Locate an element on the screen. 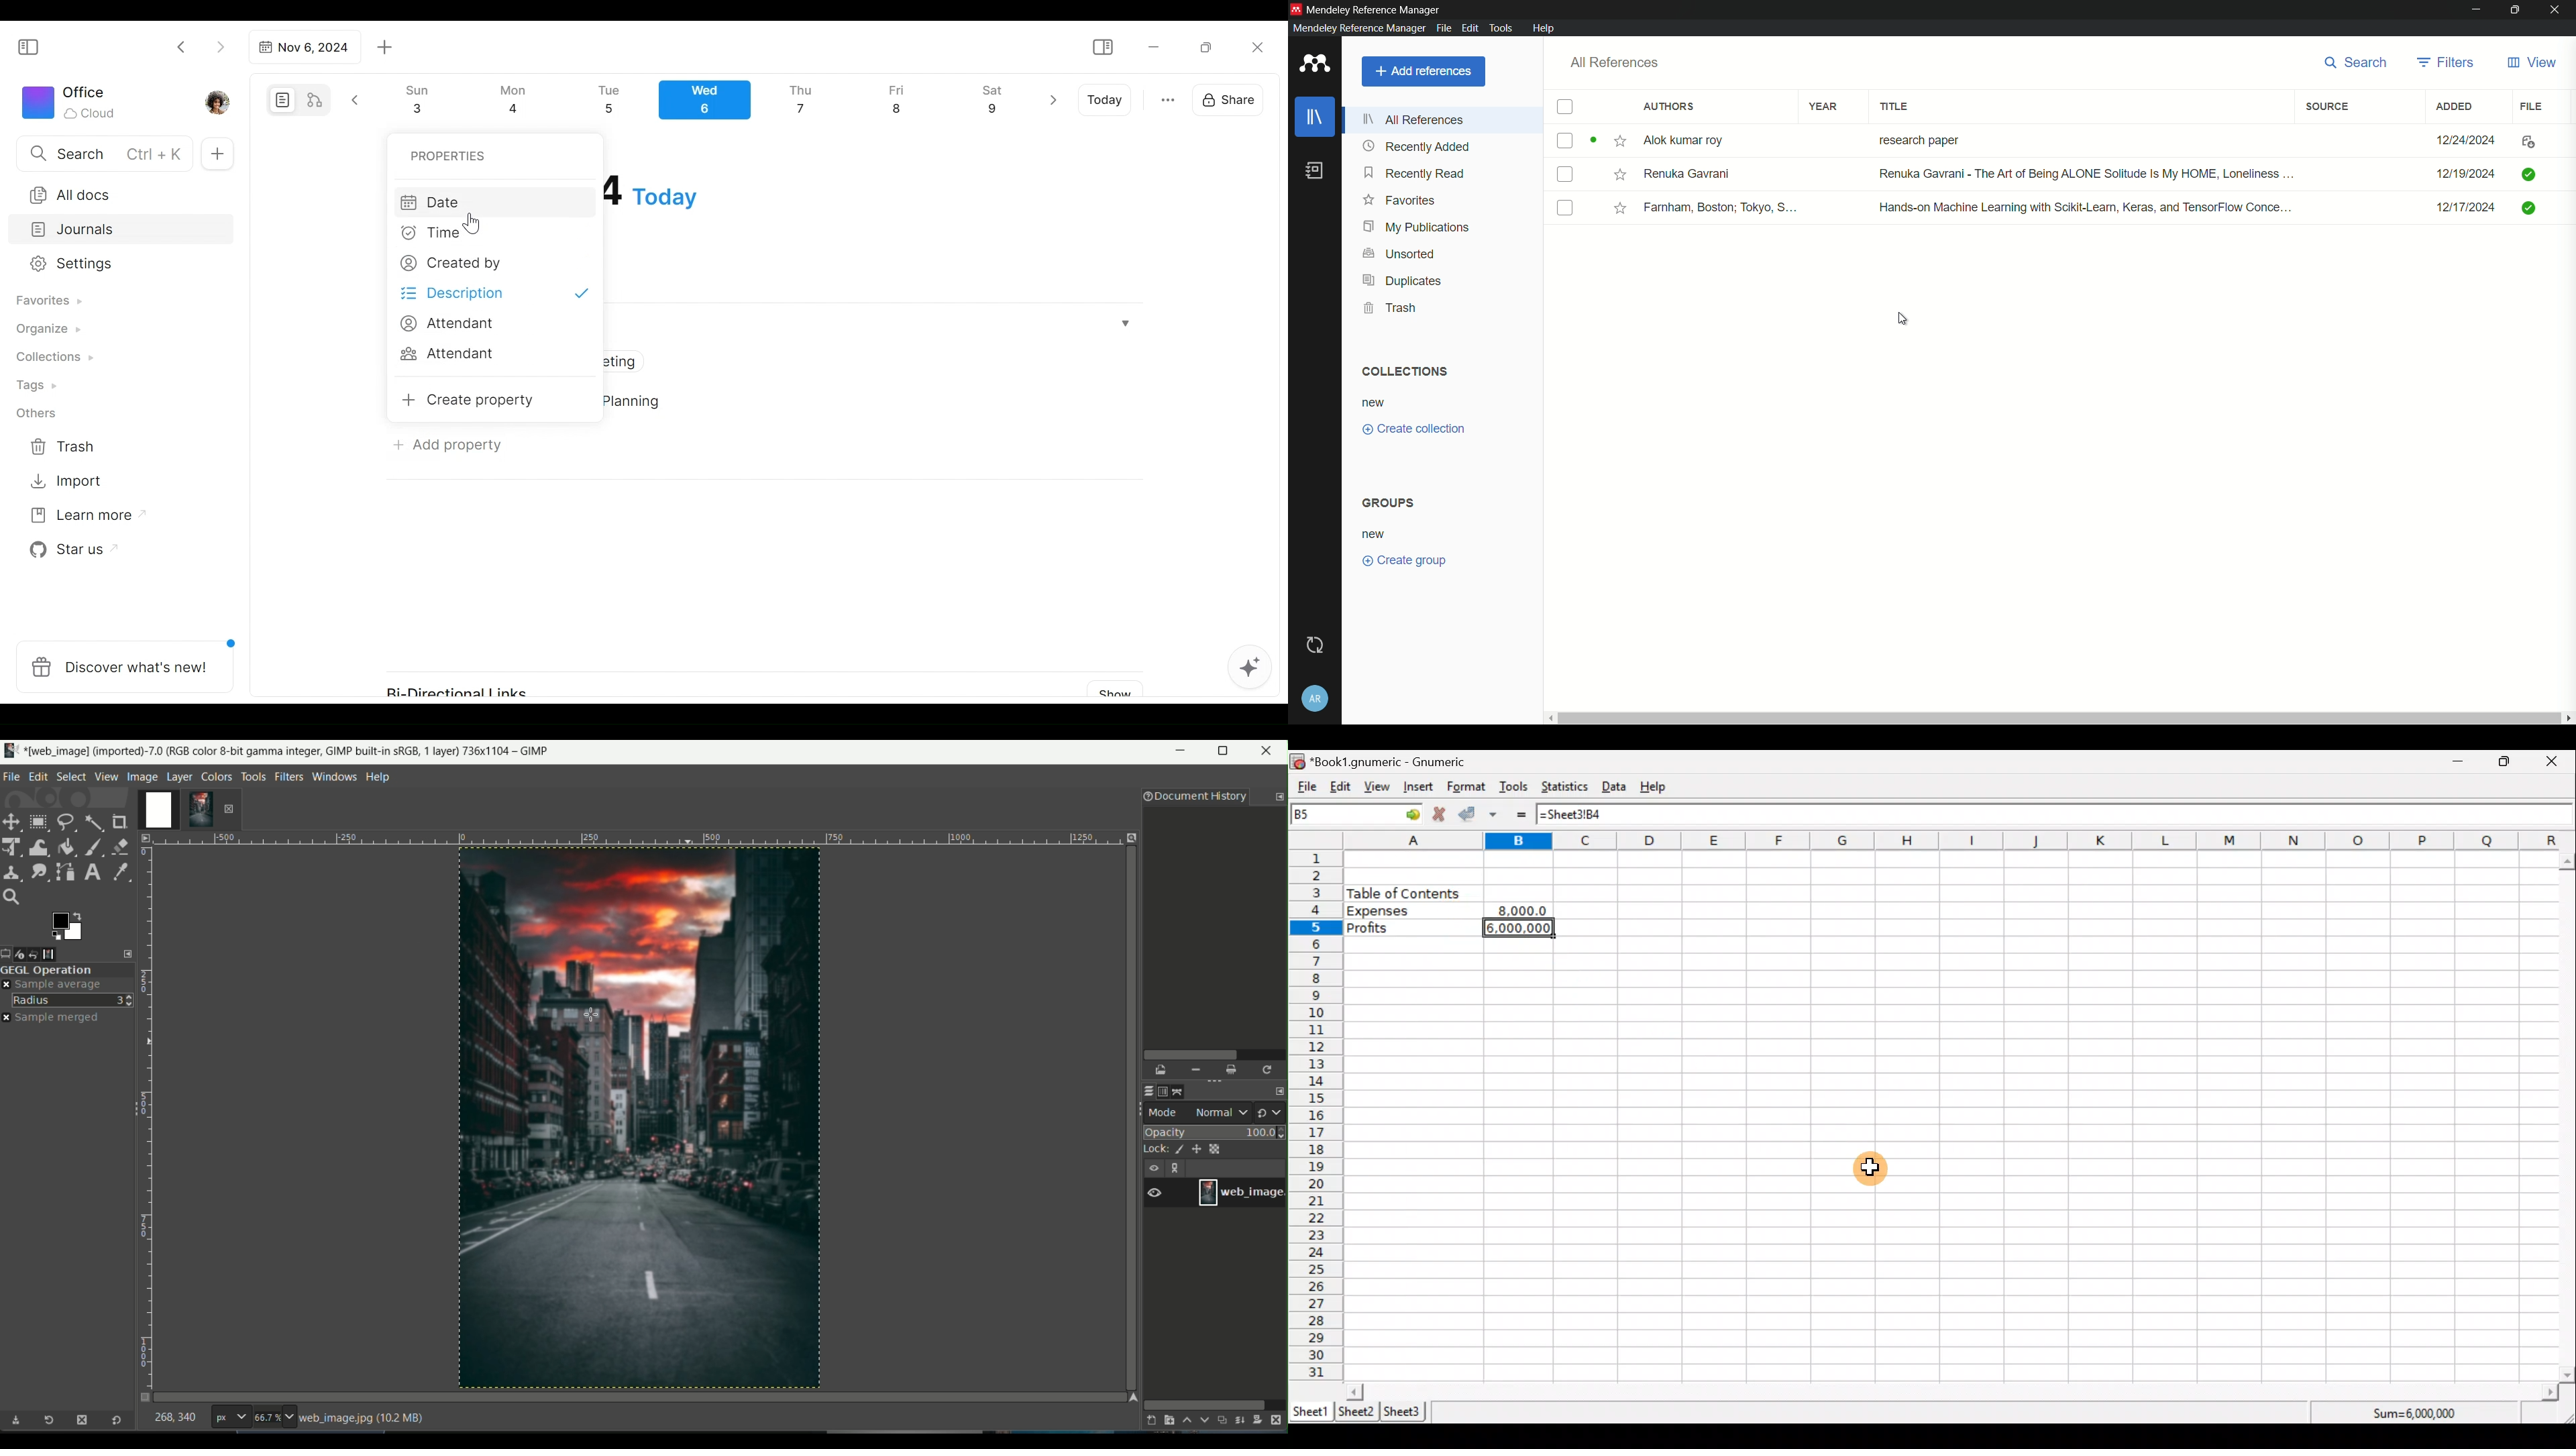  tools menu is located at coordinates (1504, 28).